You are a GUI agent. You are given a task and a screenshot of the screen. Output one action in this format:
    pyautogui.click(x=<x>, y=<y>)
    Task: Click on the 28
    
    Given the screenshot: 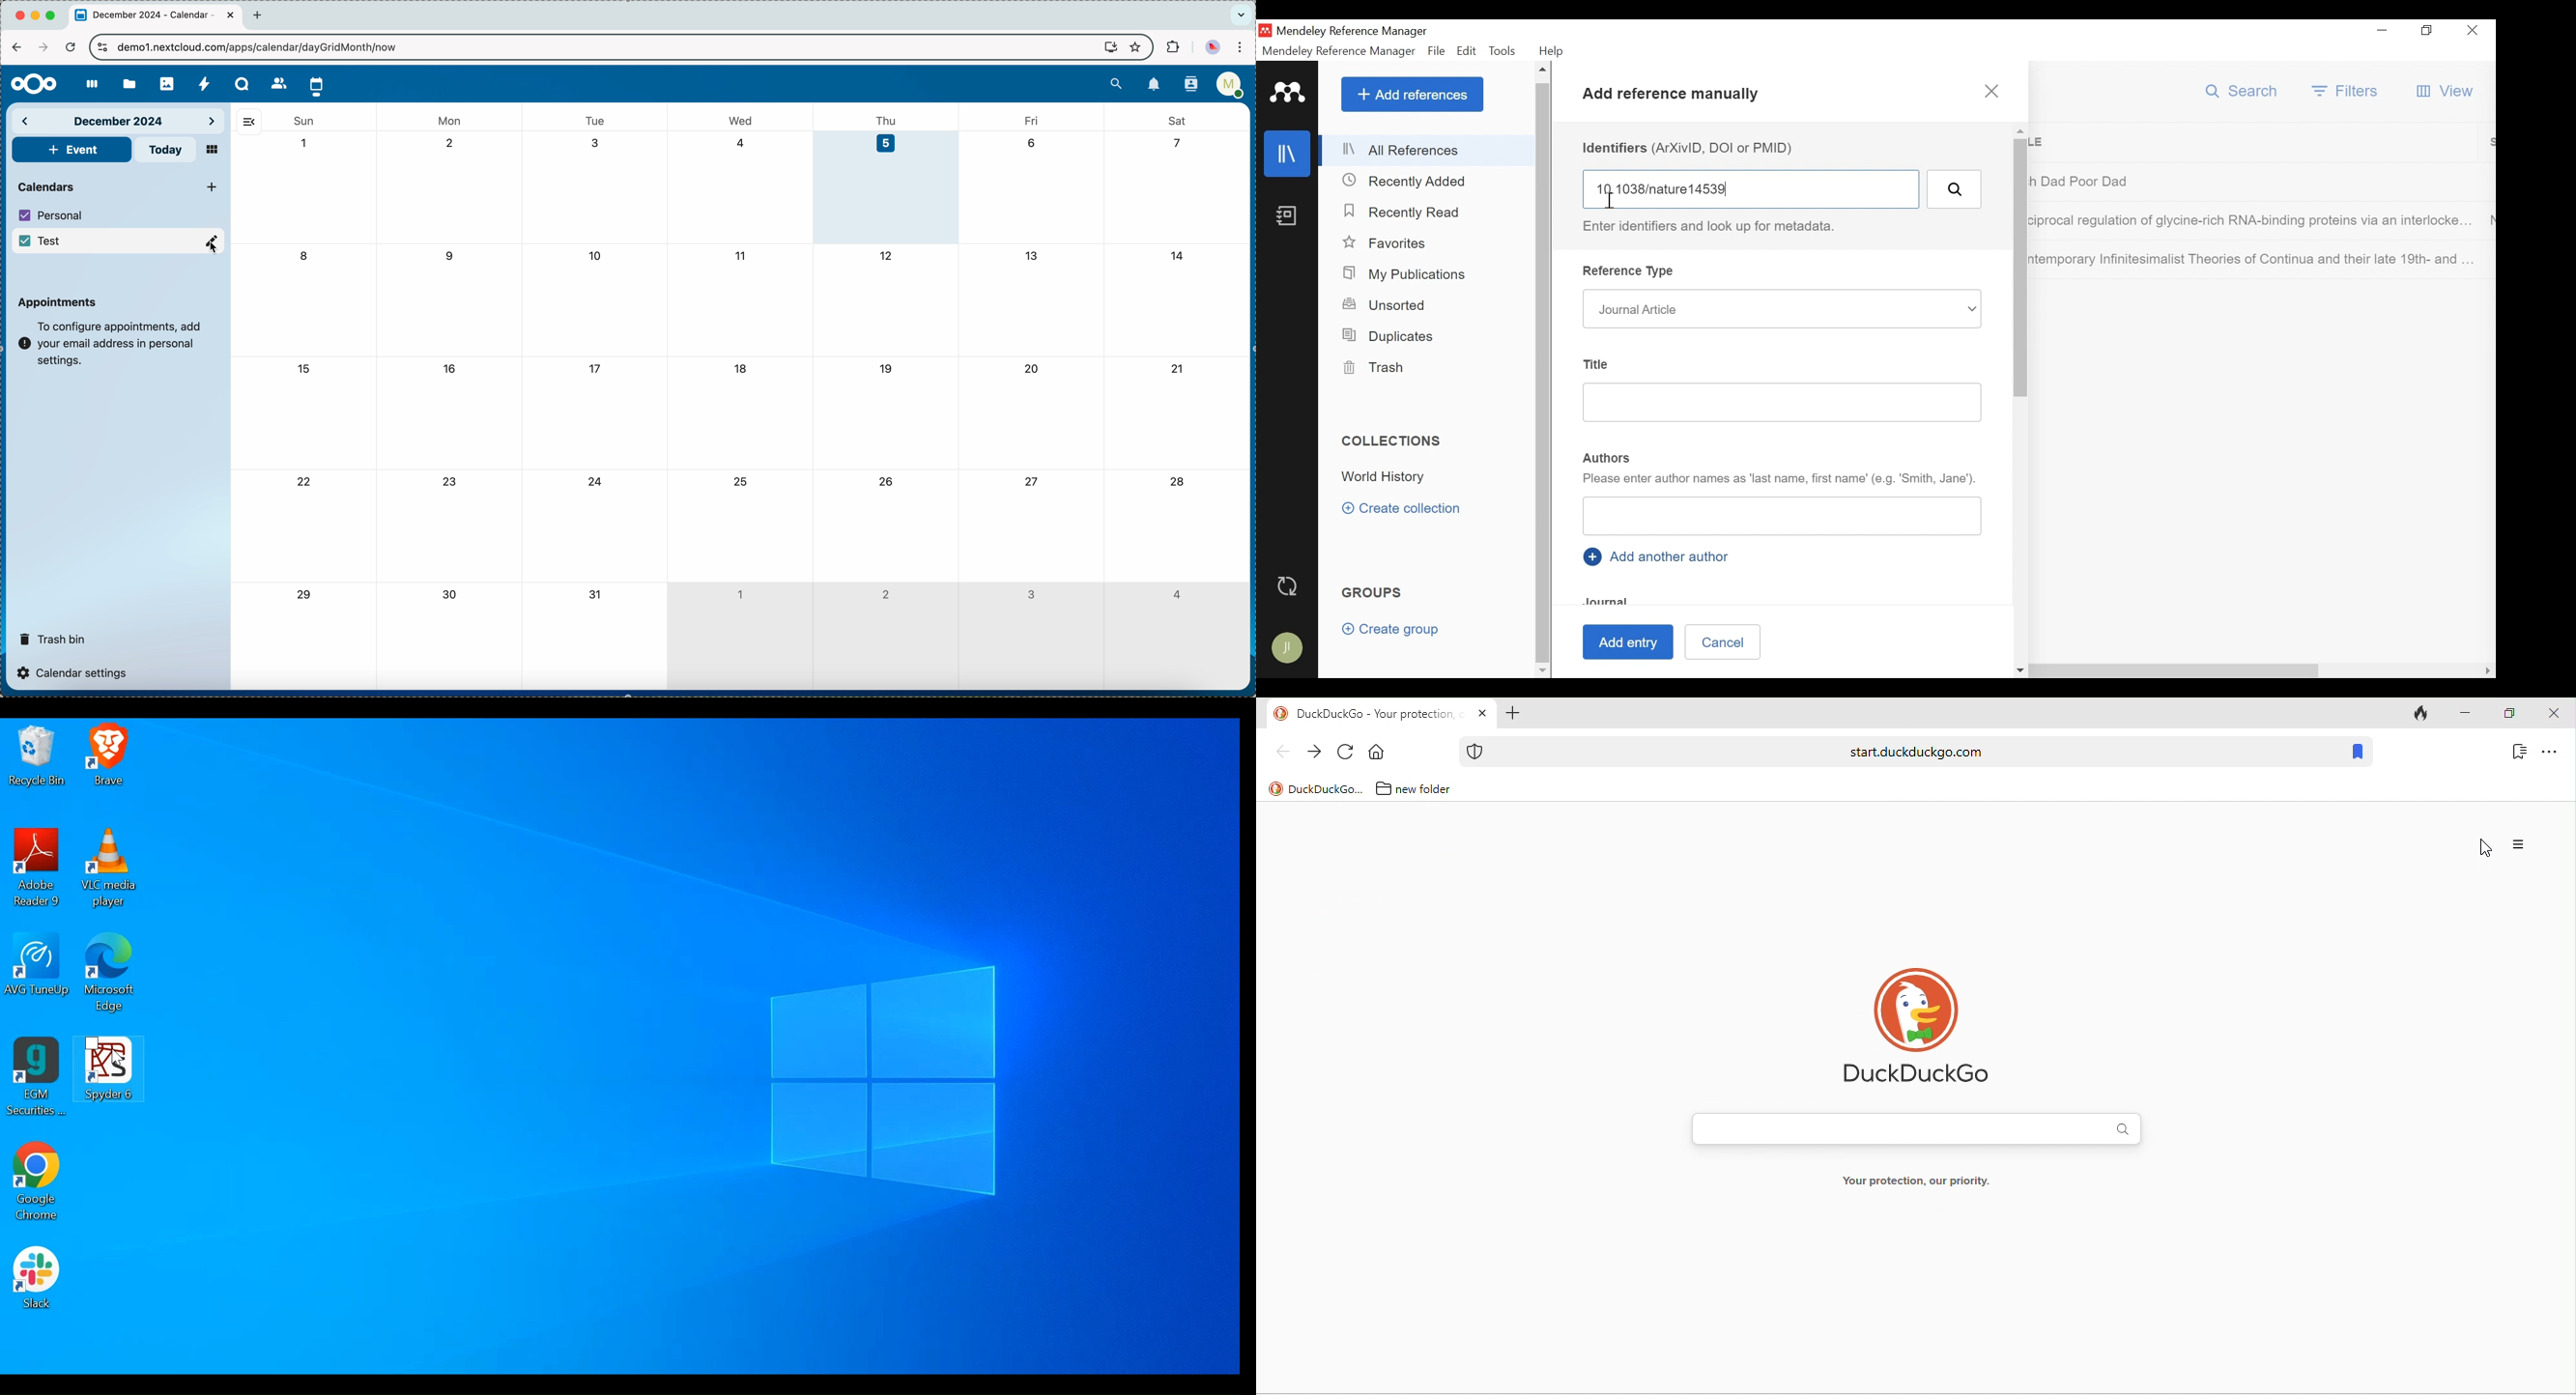 What is the action you would take?
    pyautogui.click(x=1177, y=483)
    